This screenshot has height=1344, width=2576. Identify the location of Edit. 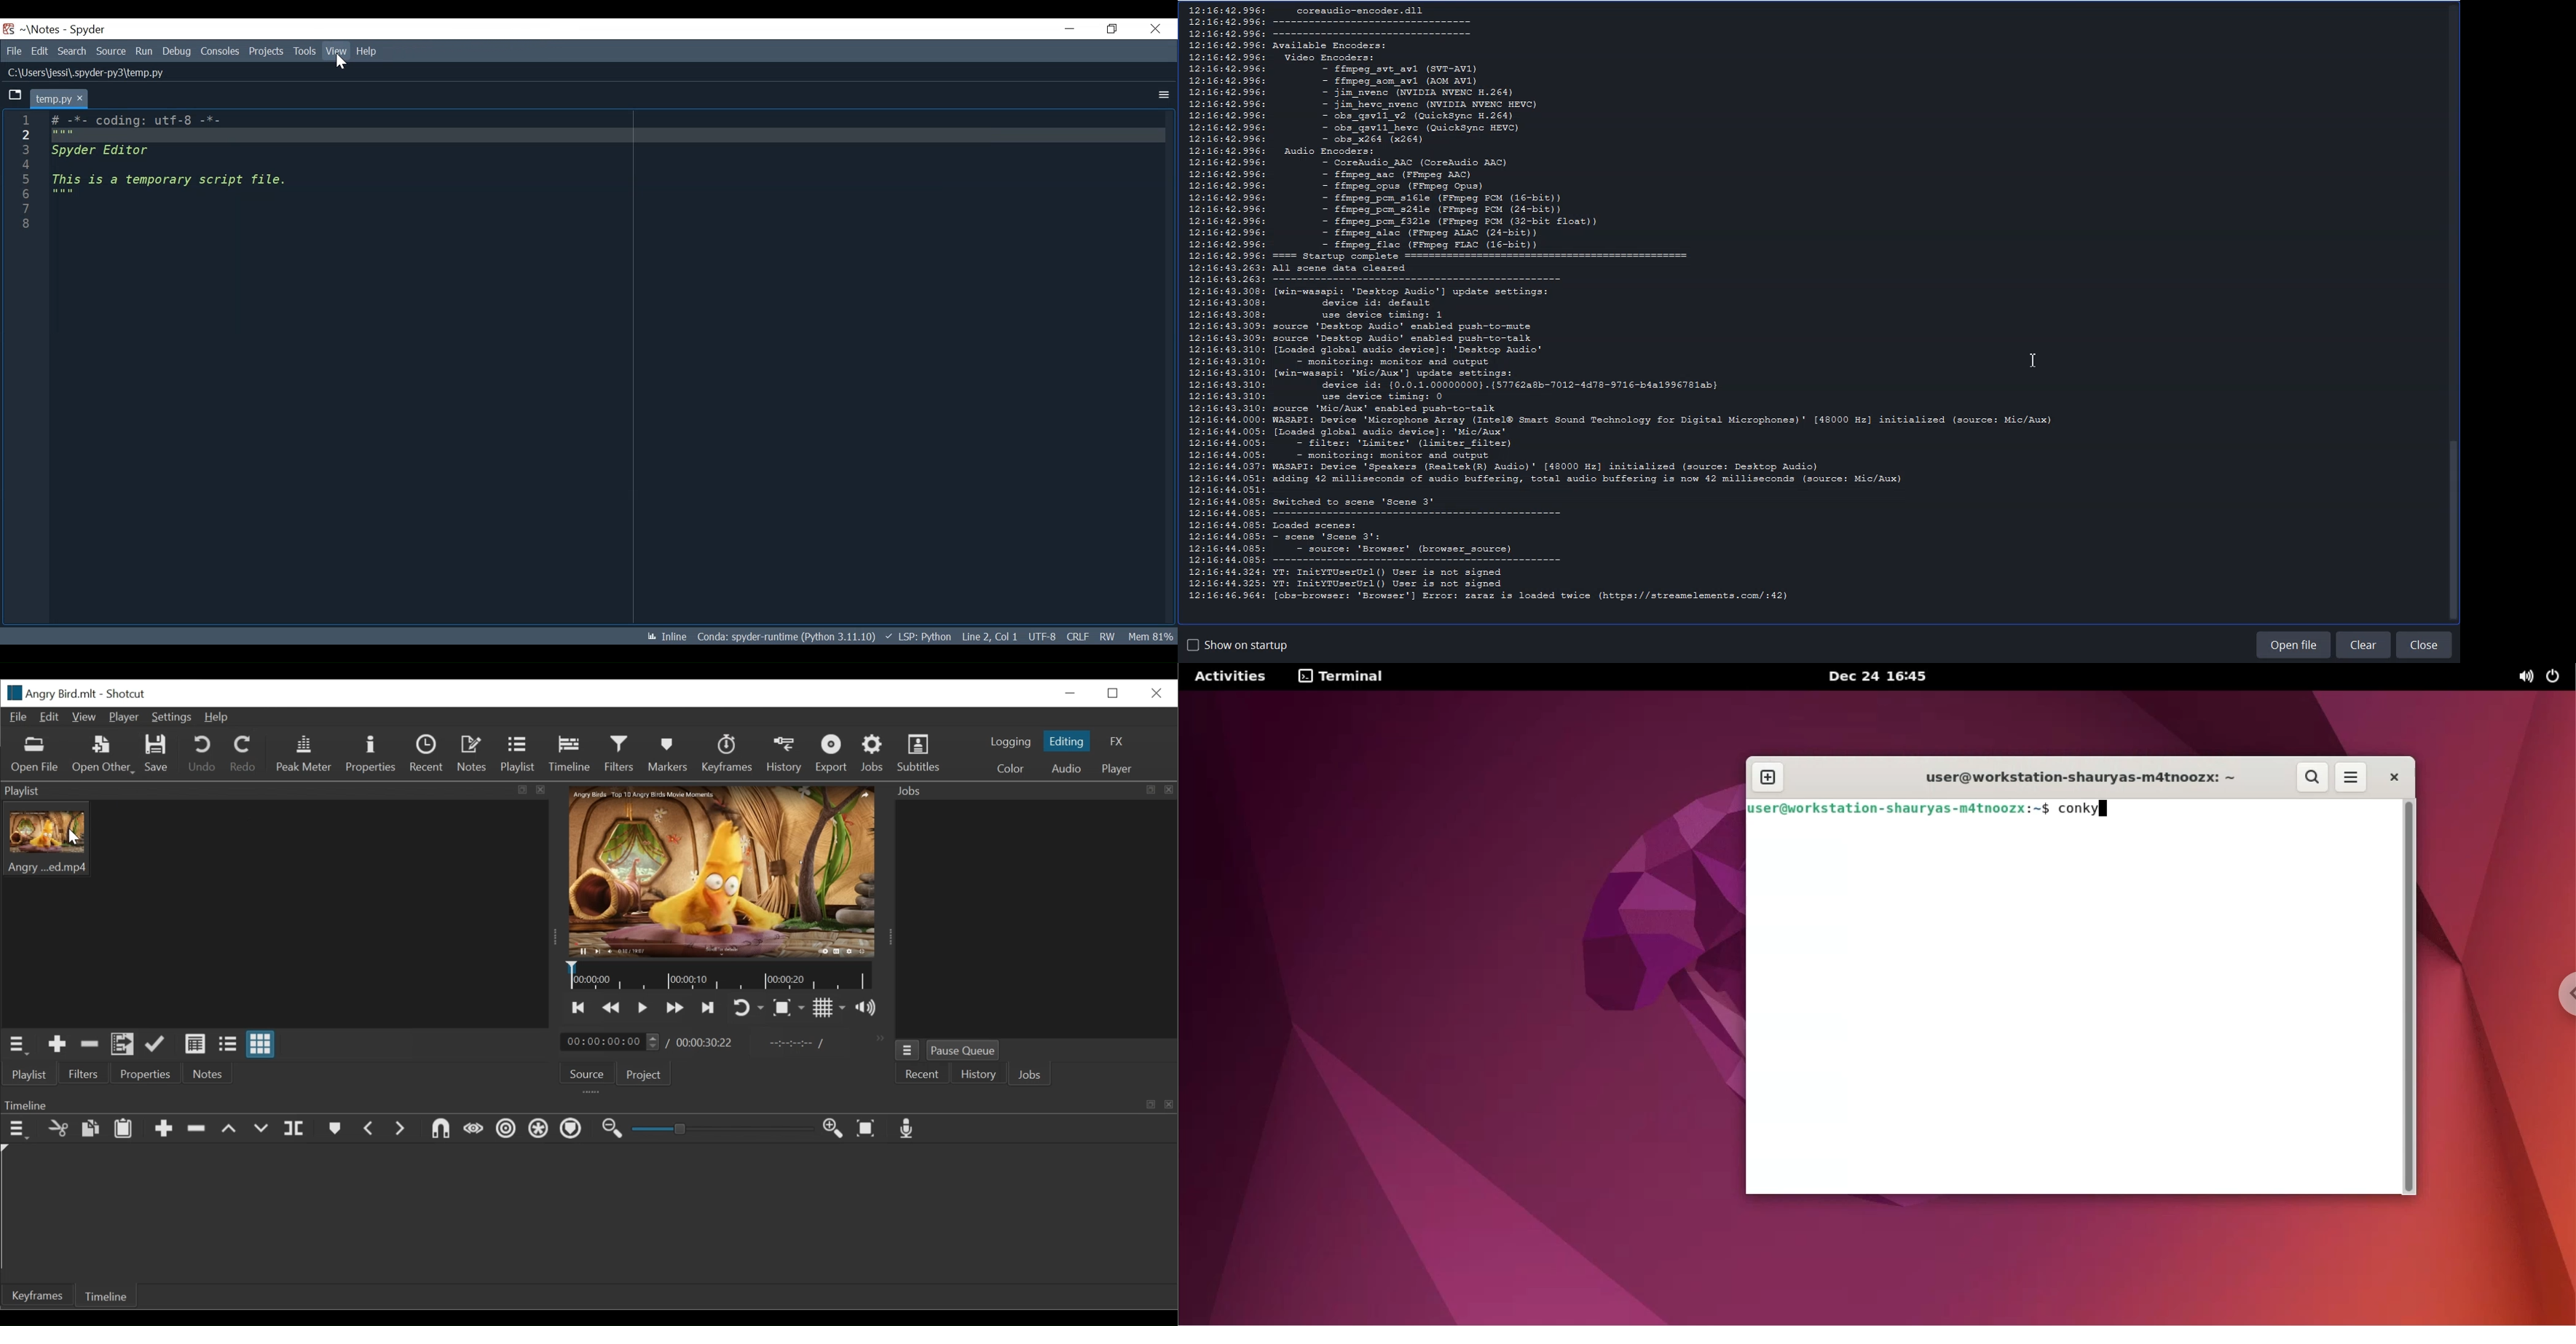
(39, 51).